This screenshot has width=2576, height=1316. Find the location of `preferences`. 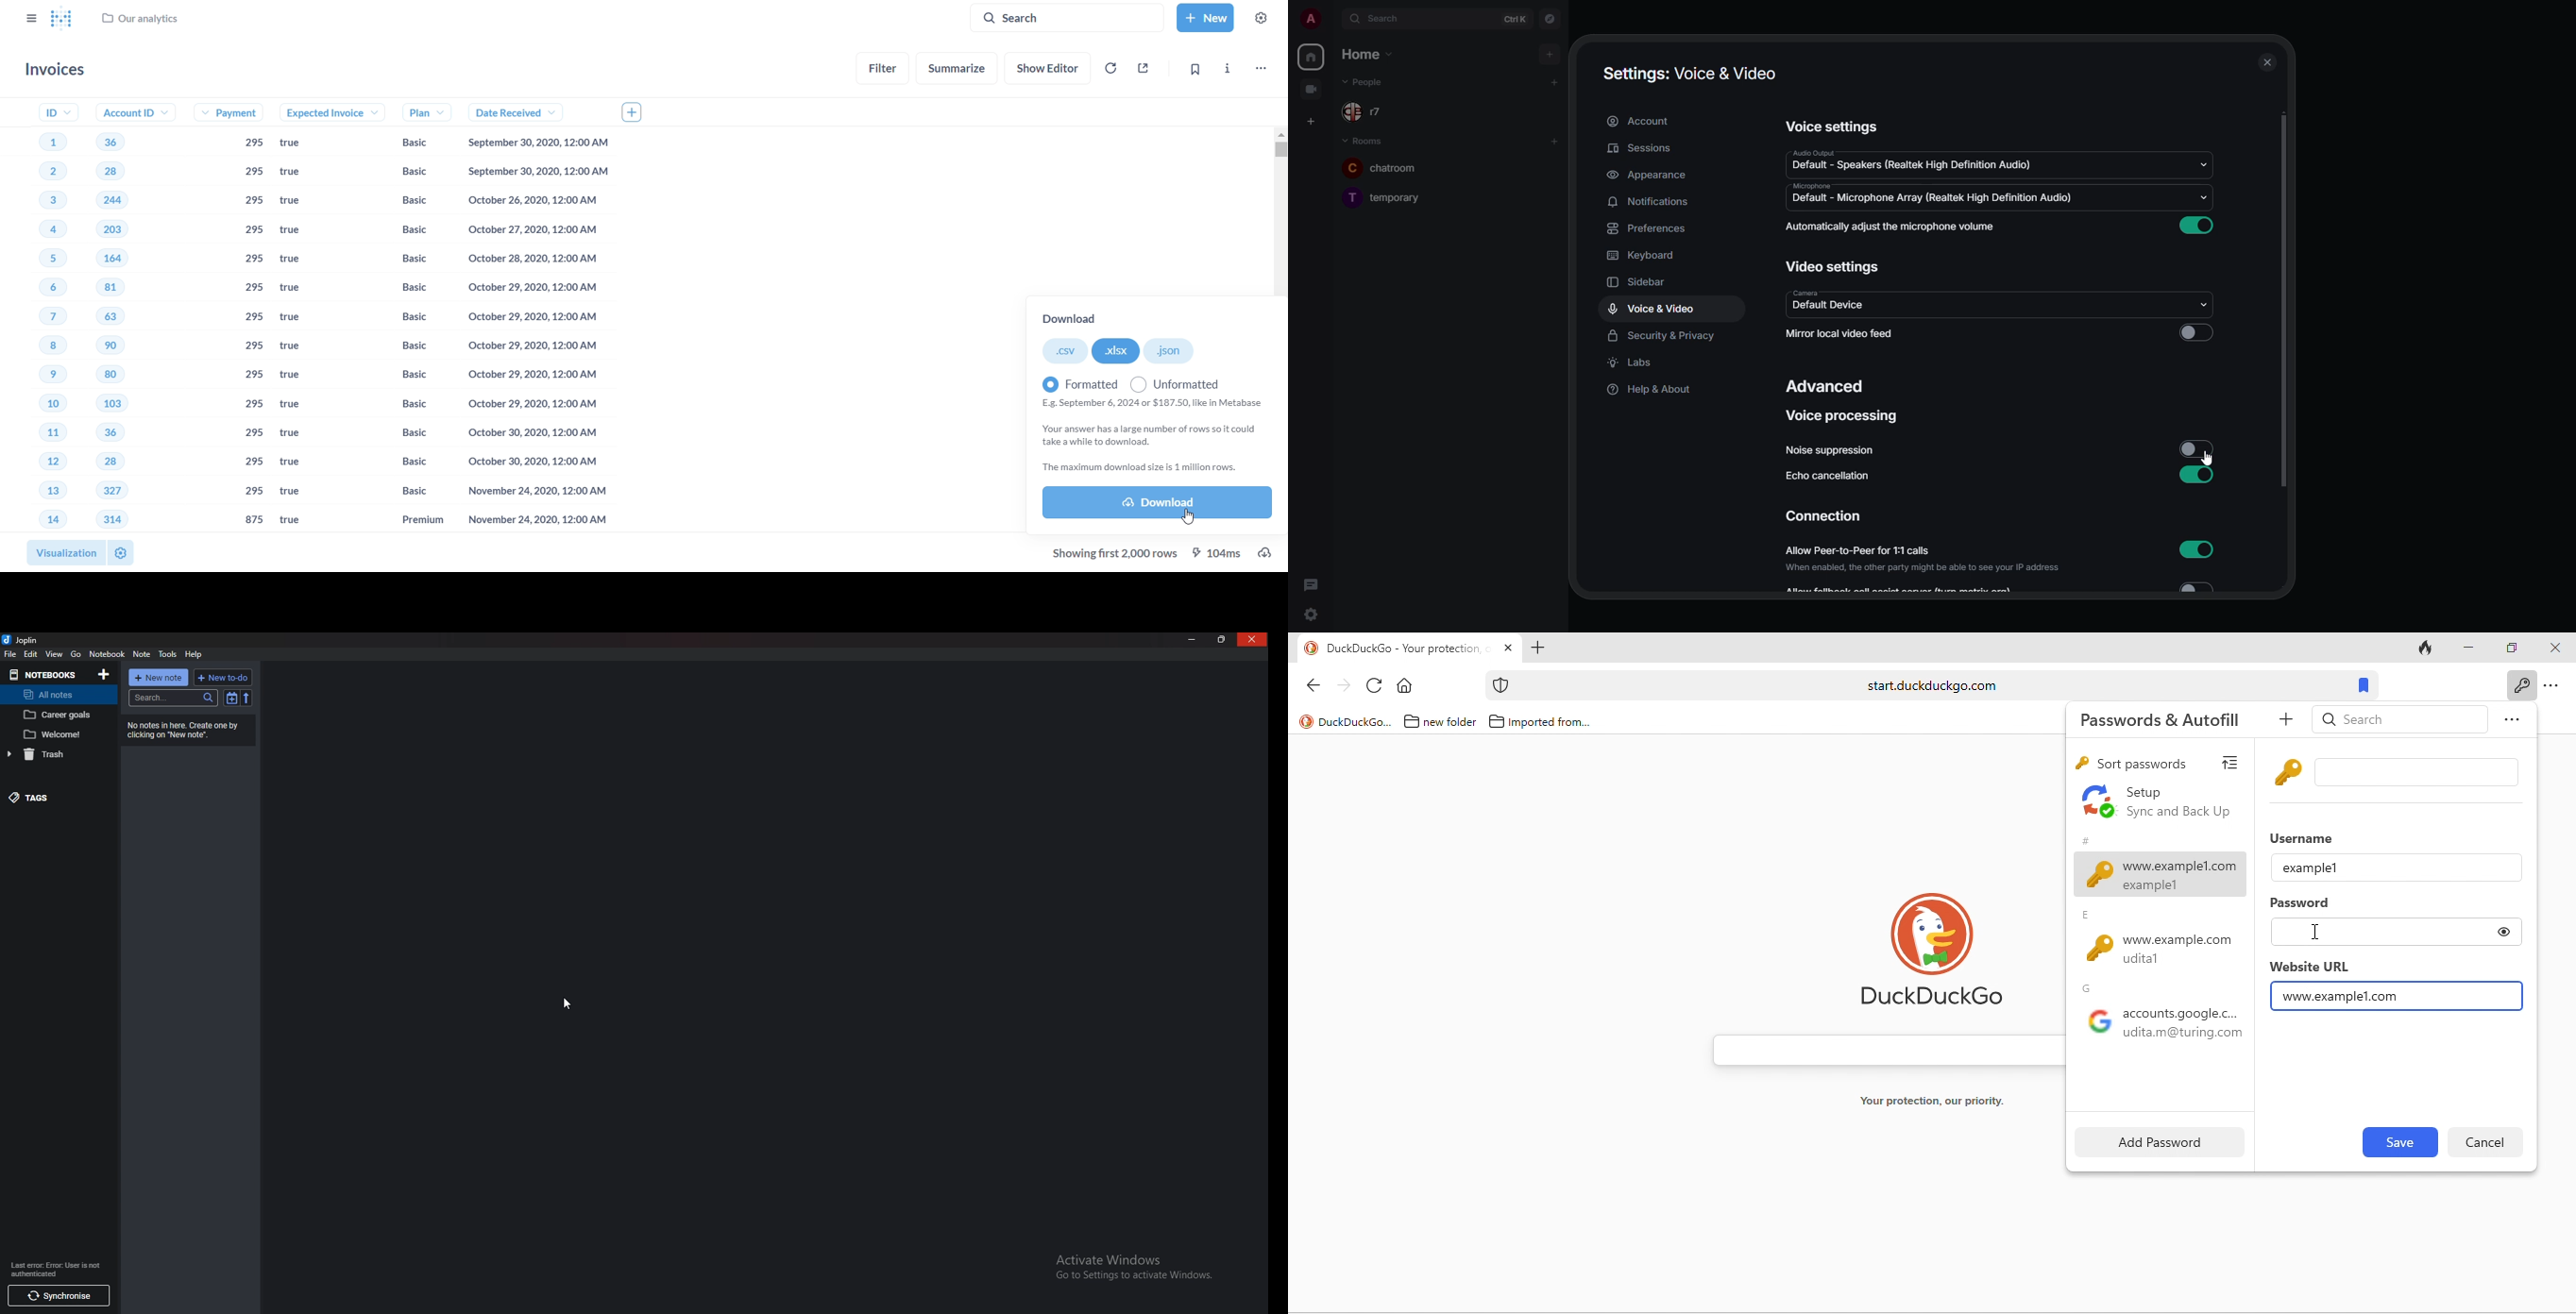

preferences is located at coordinates (1651, 229).